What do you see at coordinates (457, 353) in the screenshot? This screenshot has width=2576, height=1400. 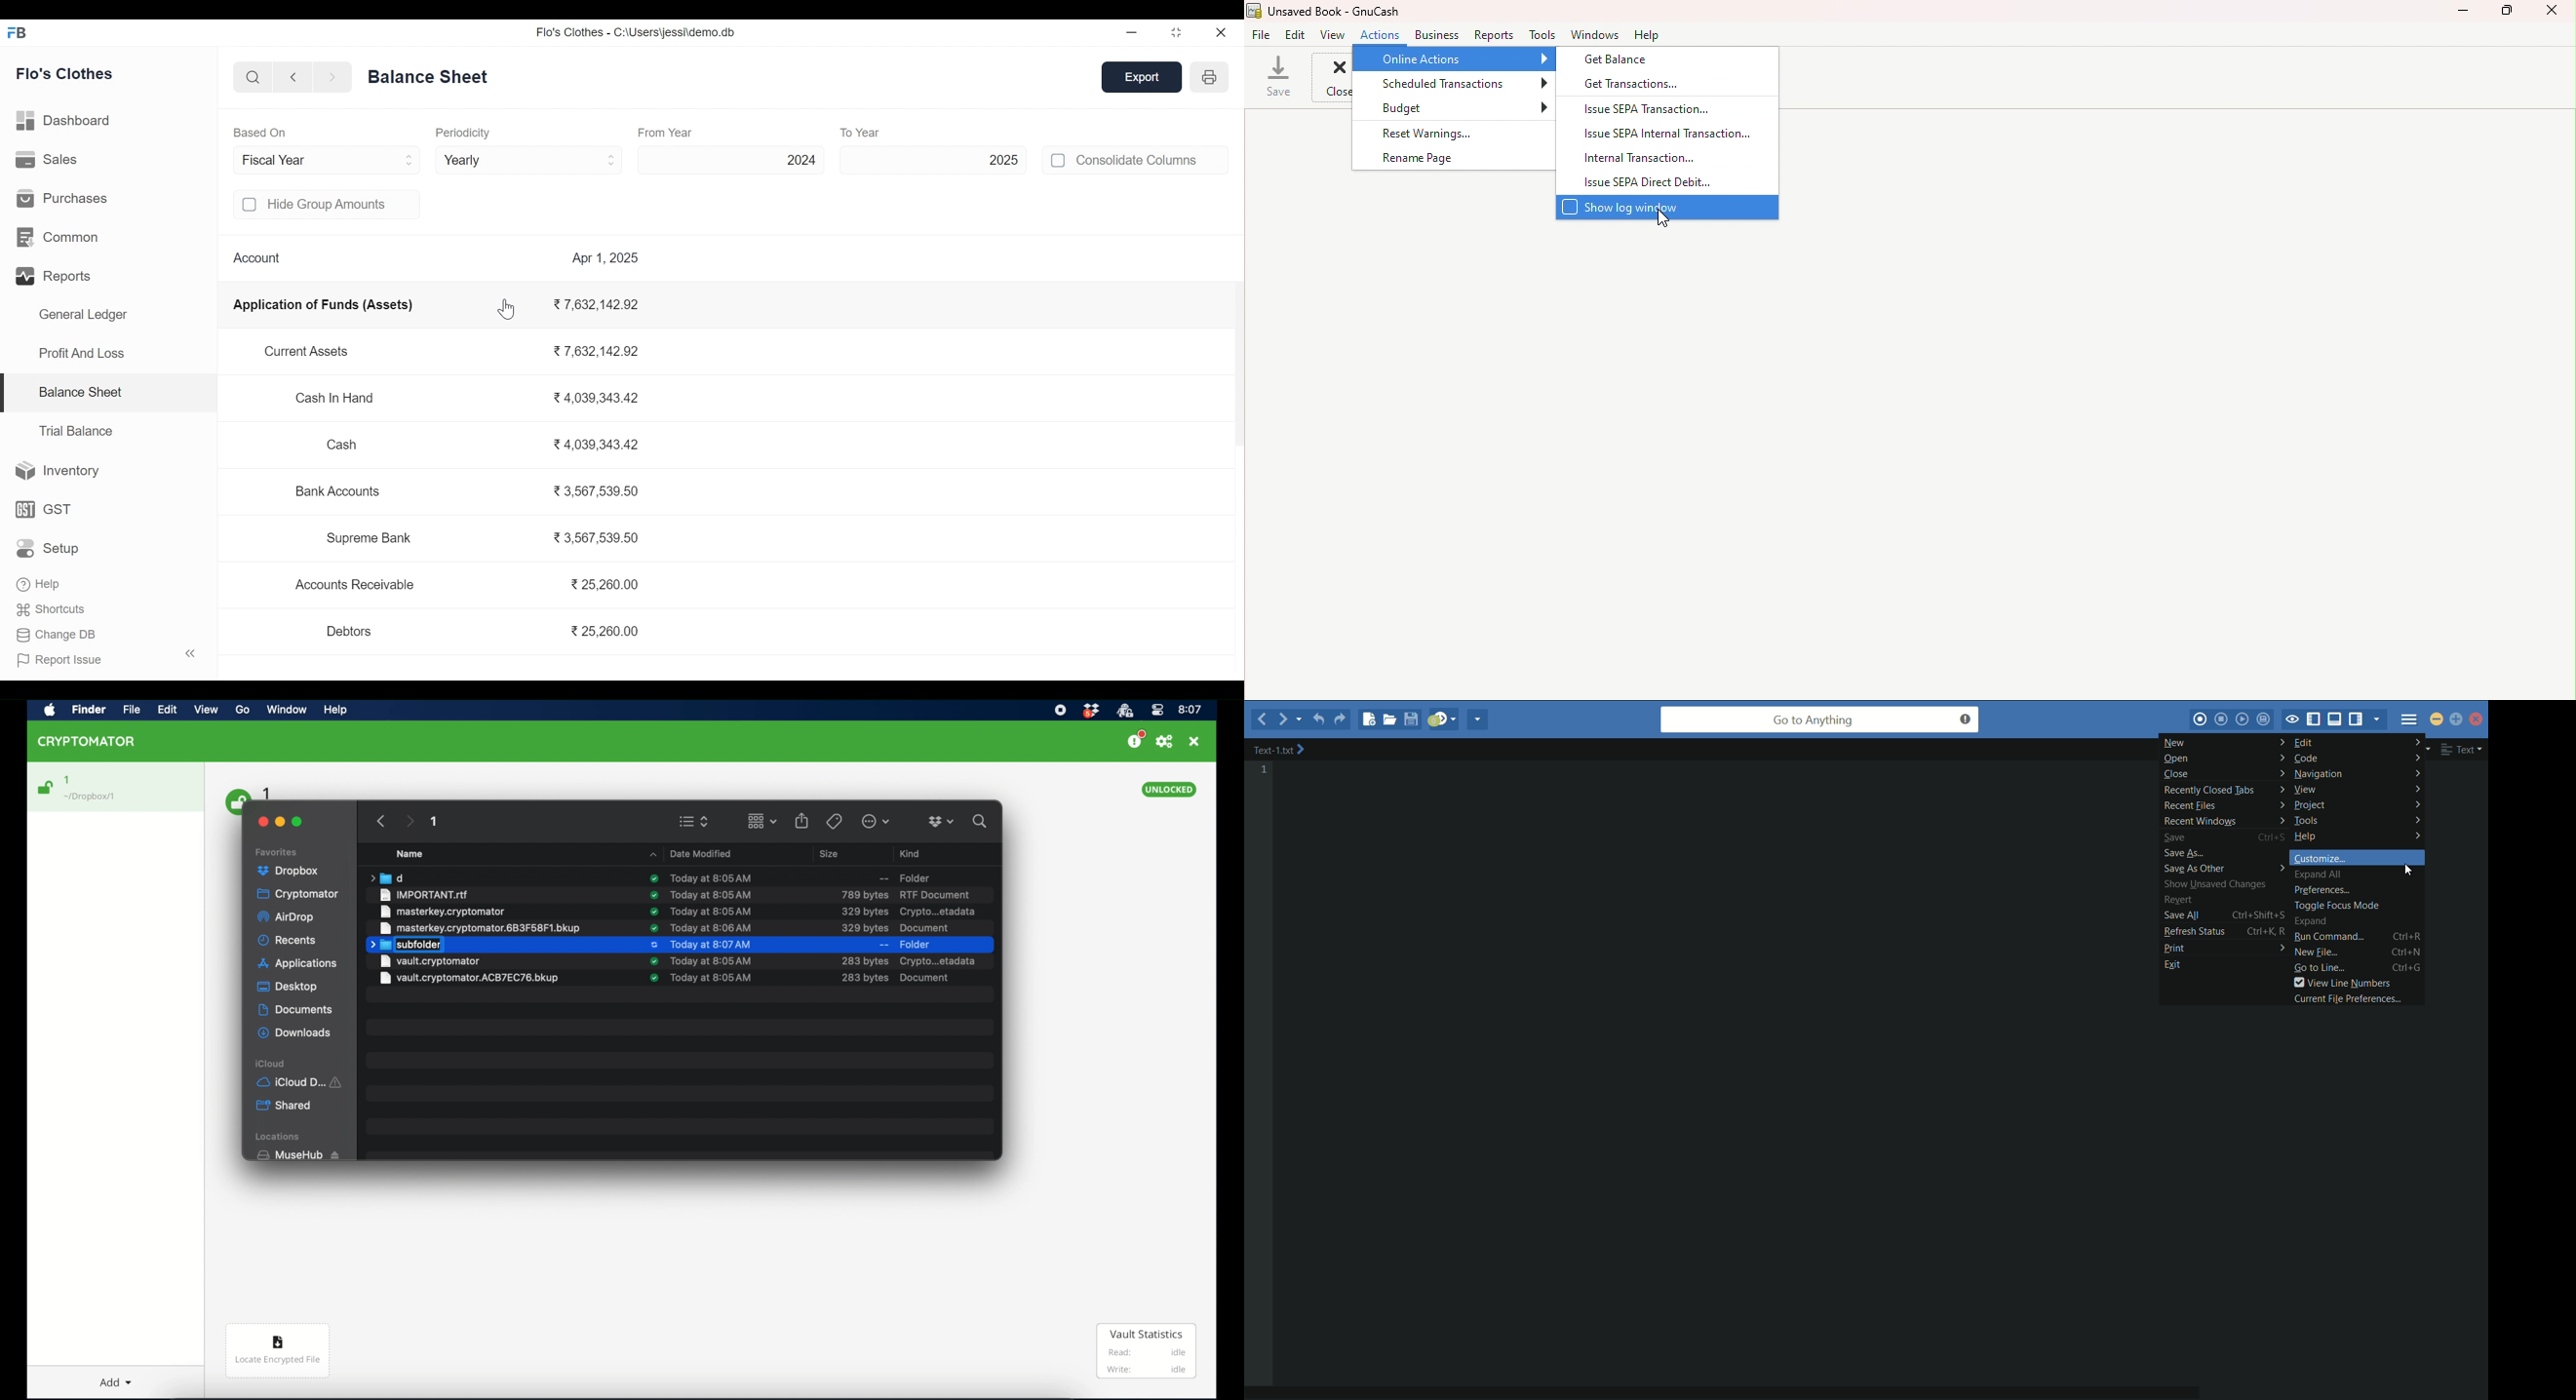 I see `Current Assets 37,632,142.92` at bounding box center [457, 353].